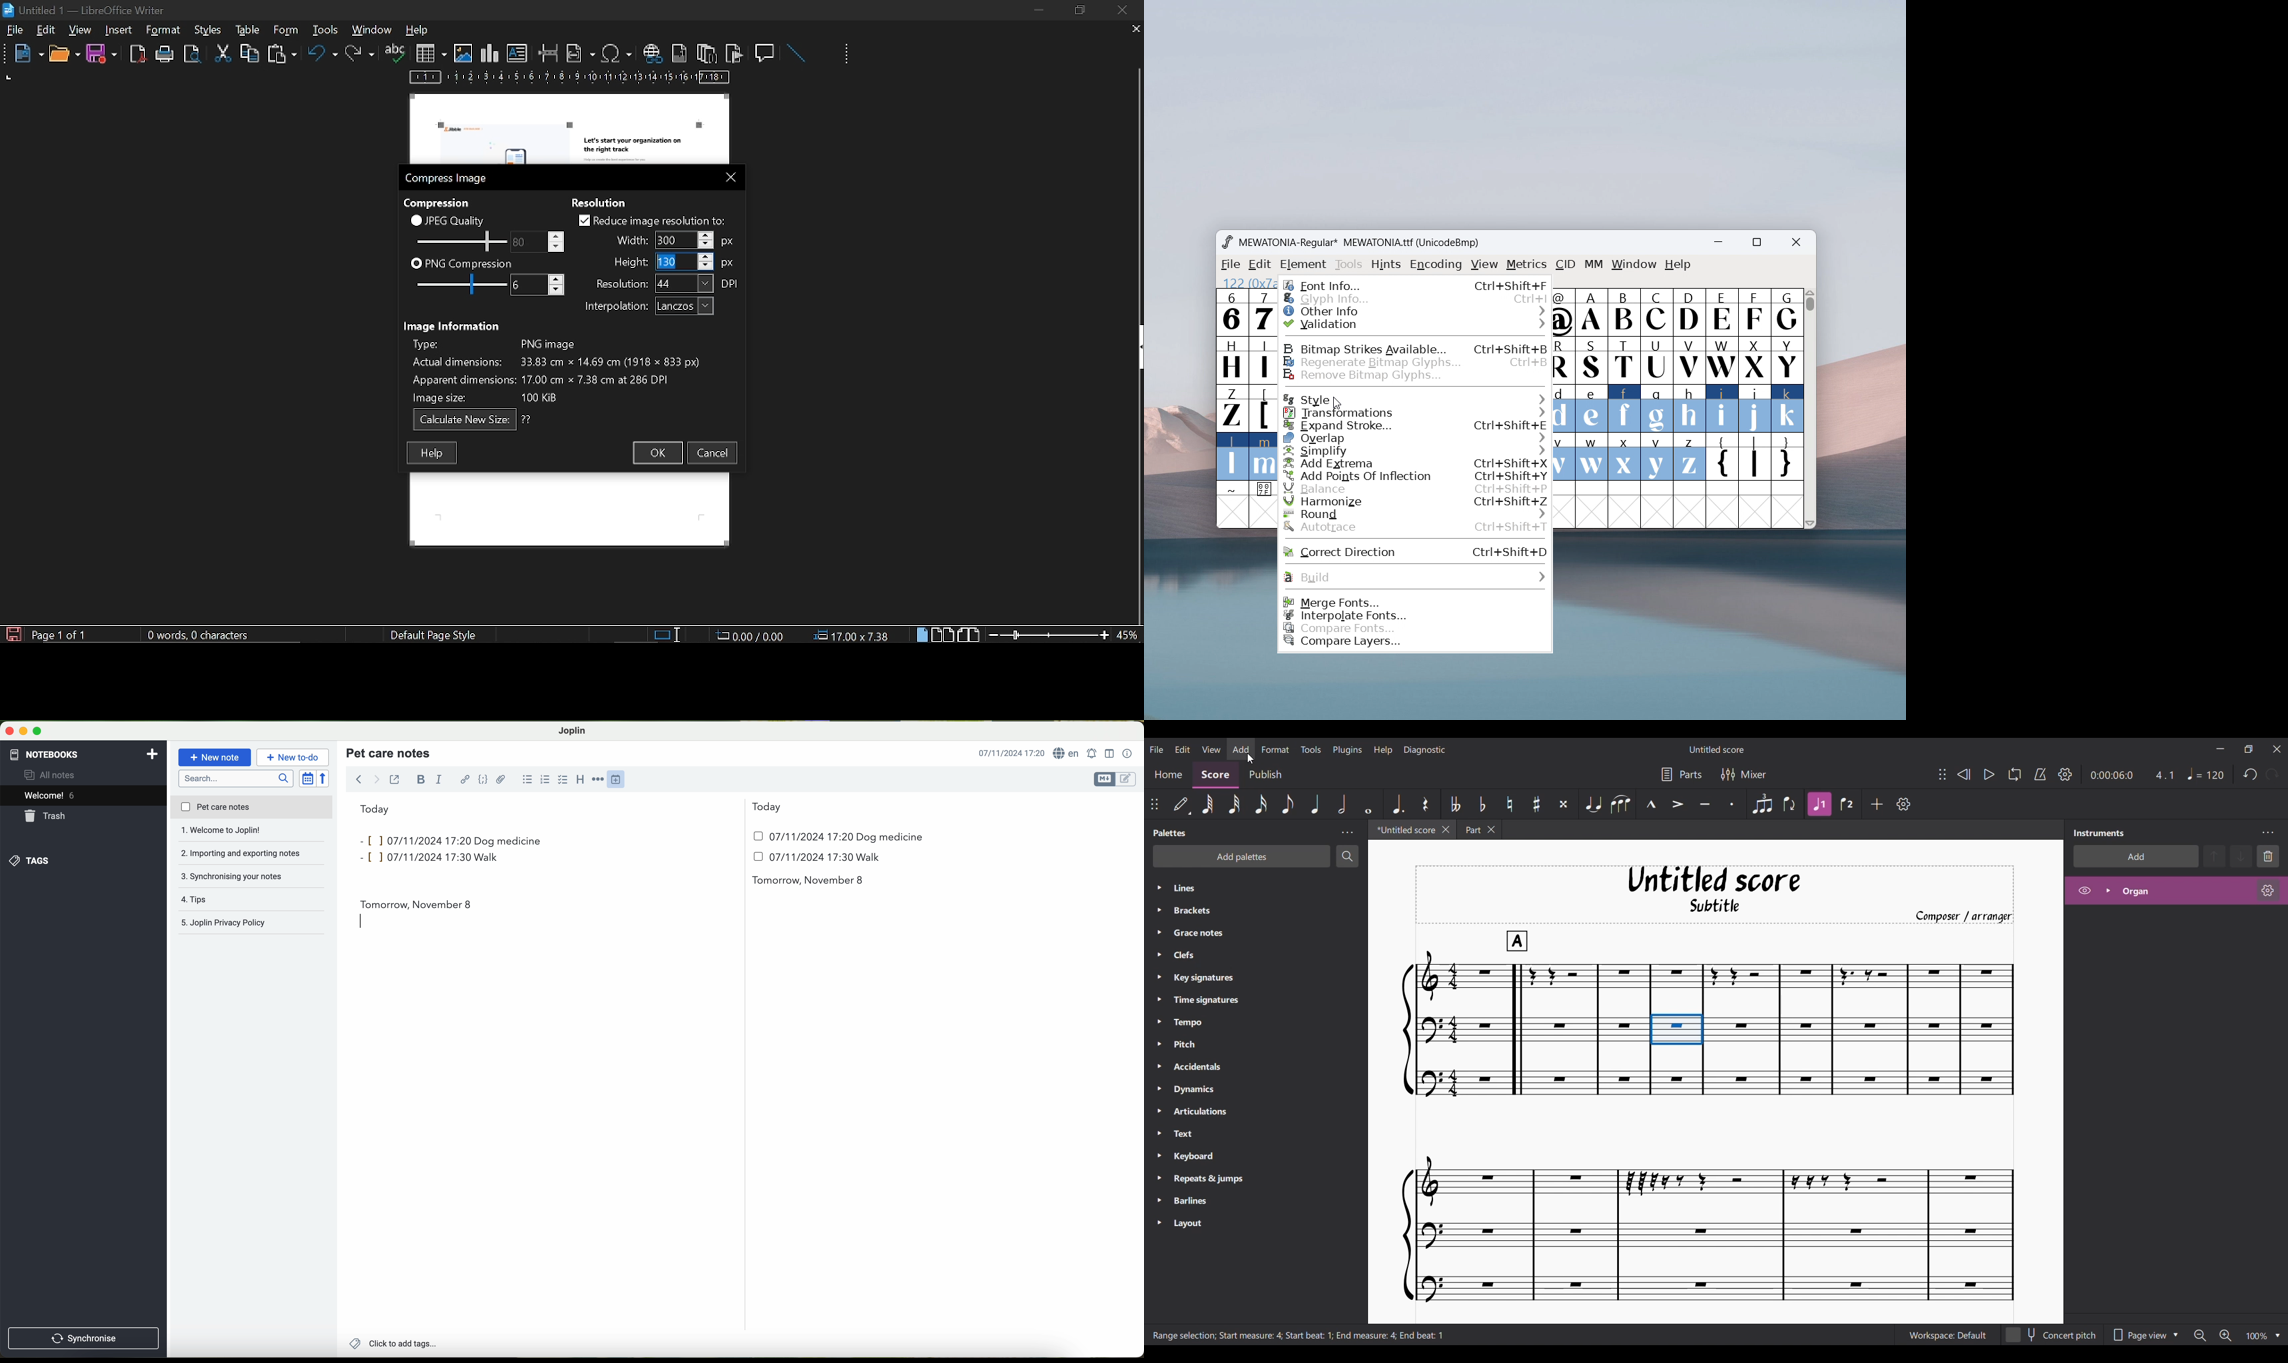  Describe the element at coordinates (1425, 749) in the screenshot. I see `Diagnostic menu` at that location.